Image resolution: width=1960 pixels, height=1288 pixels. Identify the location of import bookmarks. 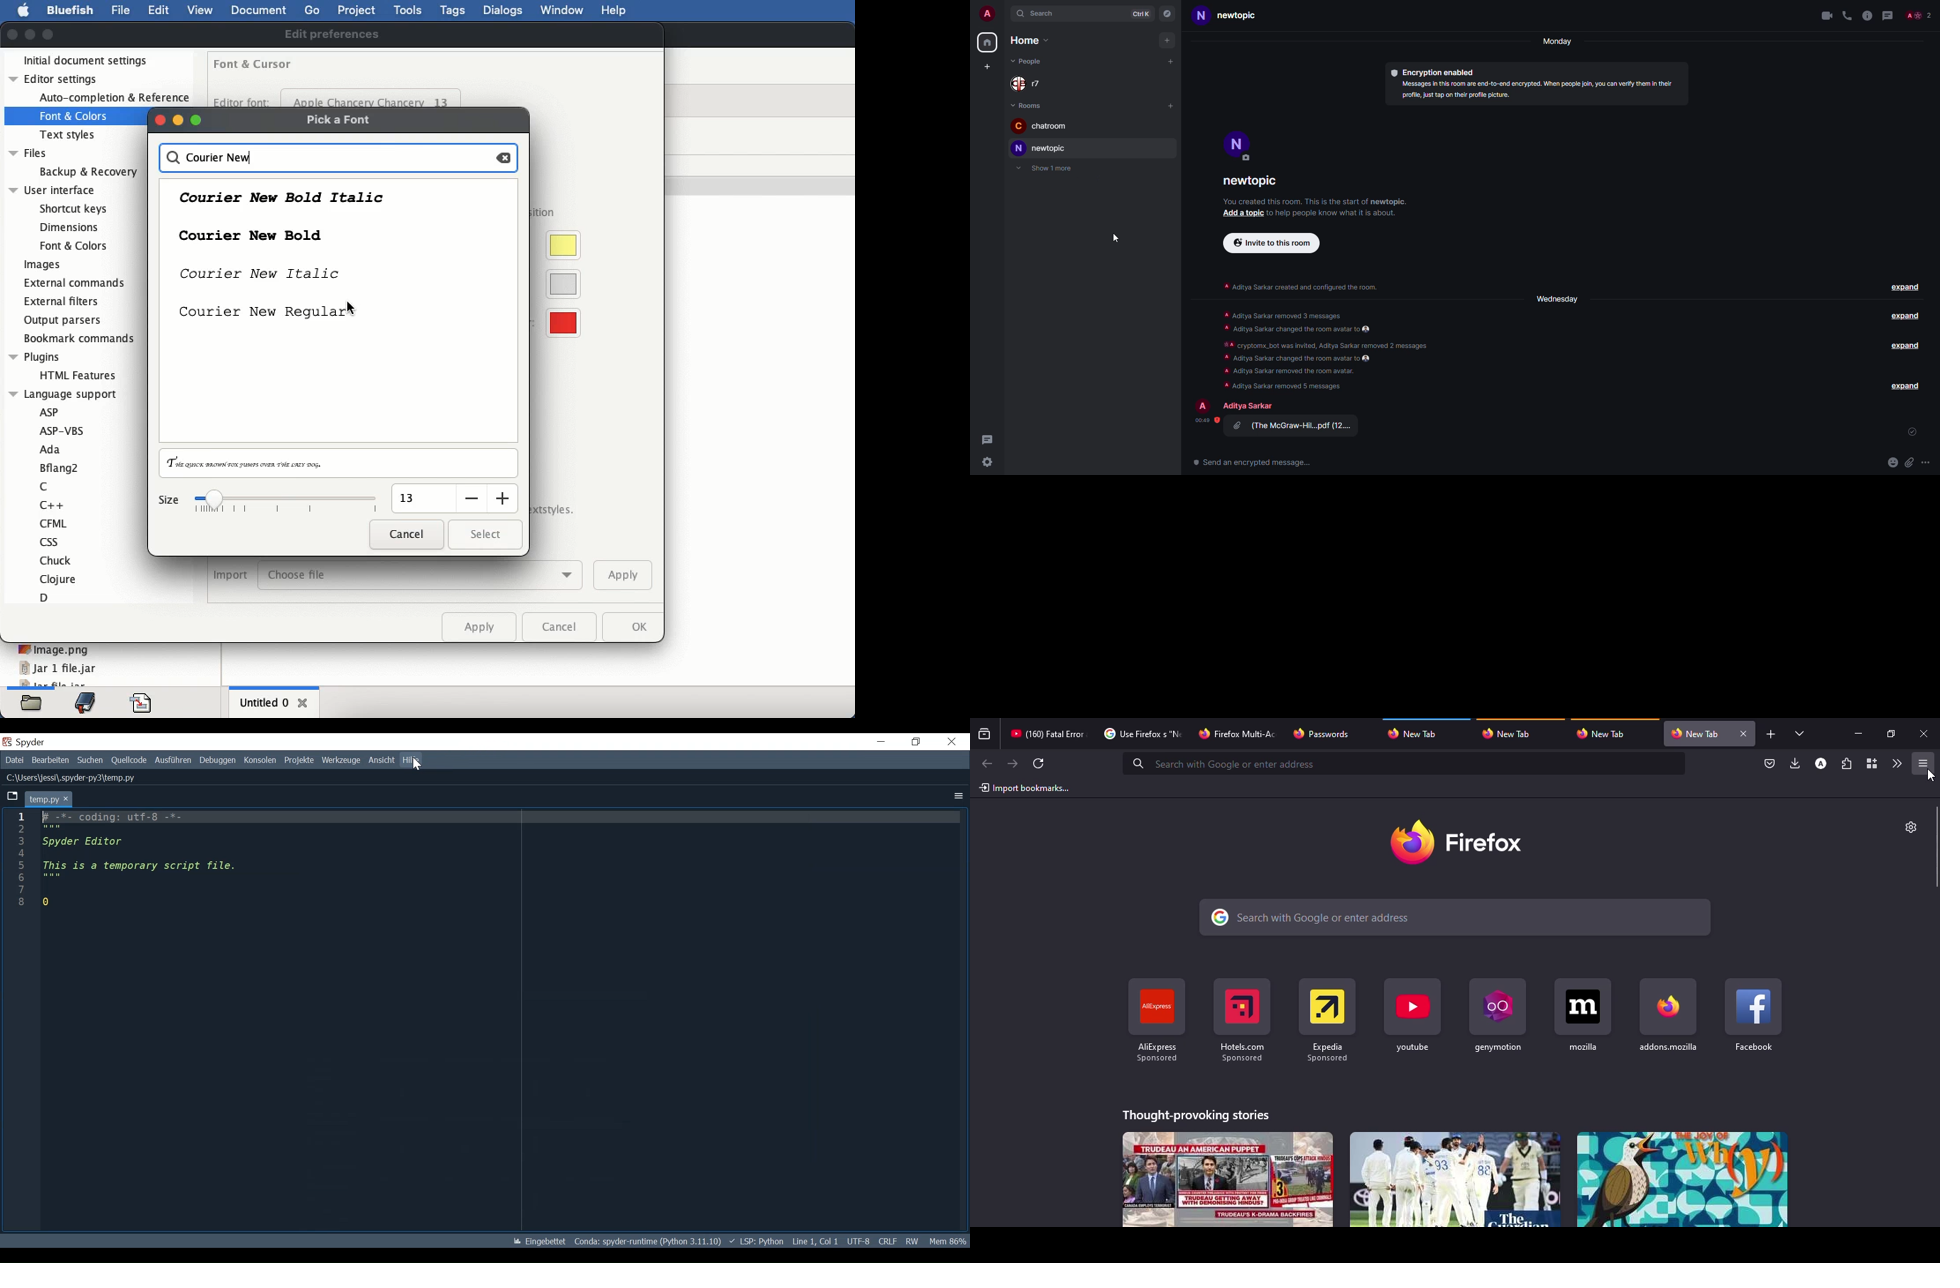
(1025, 788).